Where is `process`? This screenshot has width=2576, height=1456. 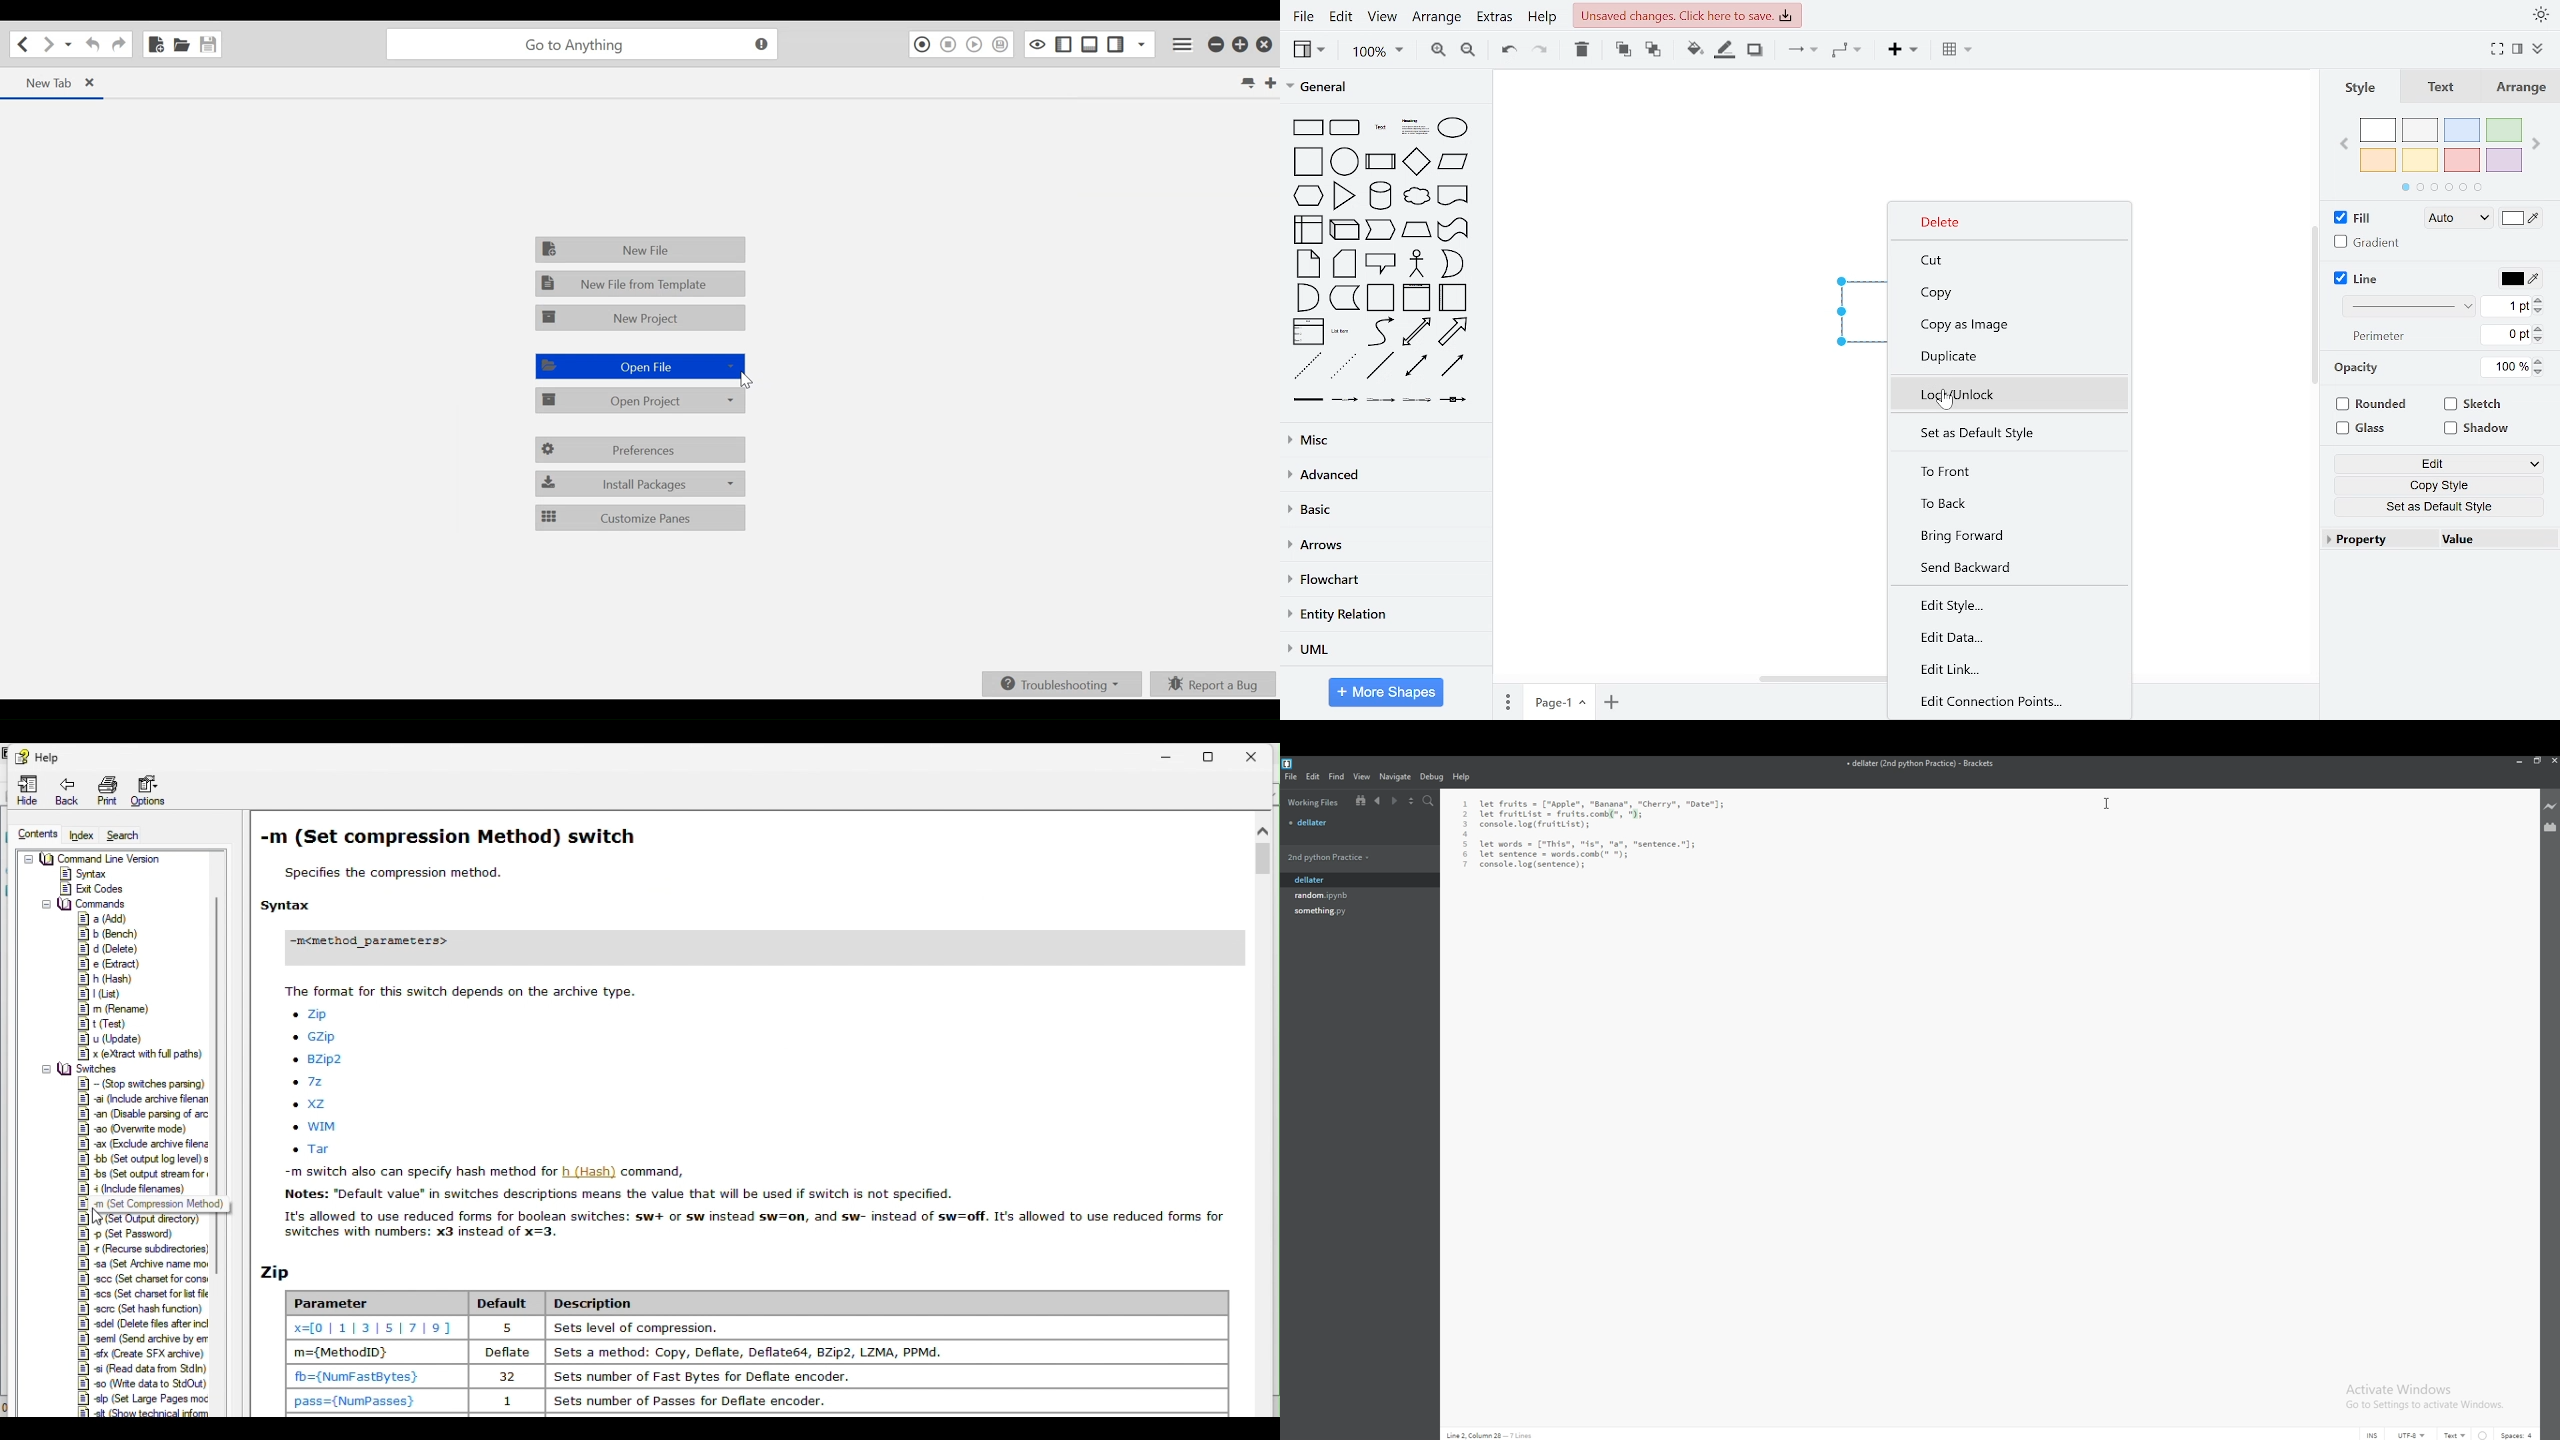
process is located at coordinates (1380, 163).